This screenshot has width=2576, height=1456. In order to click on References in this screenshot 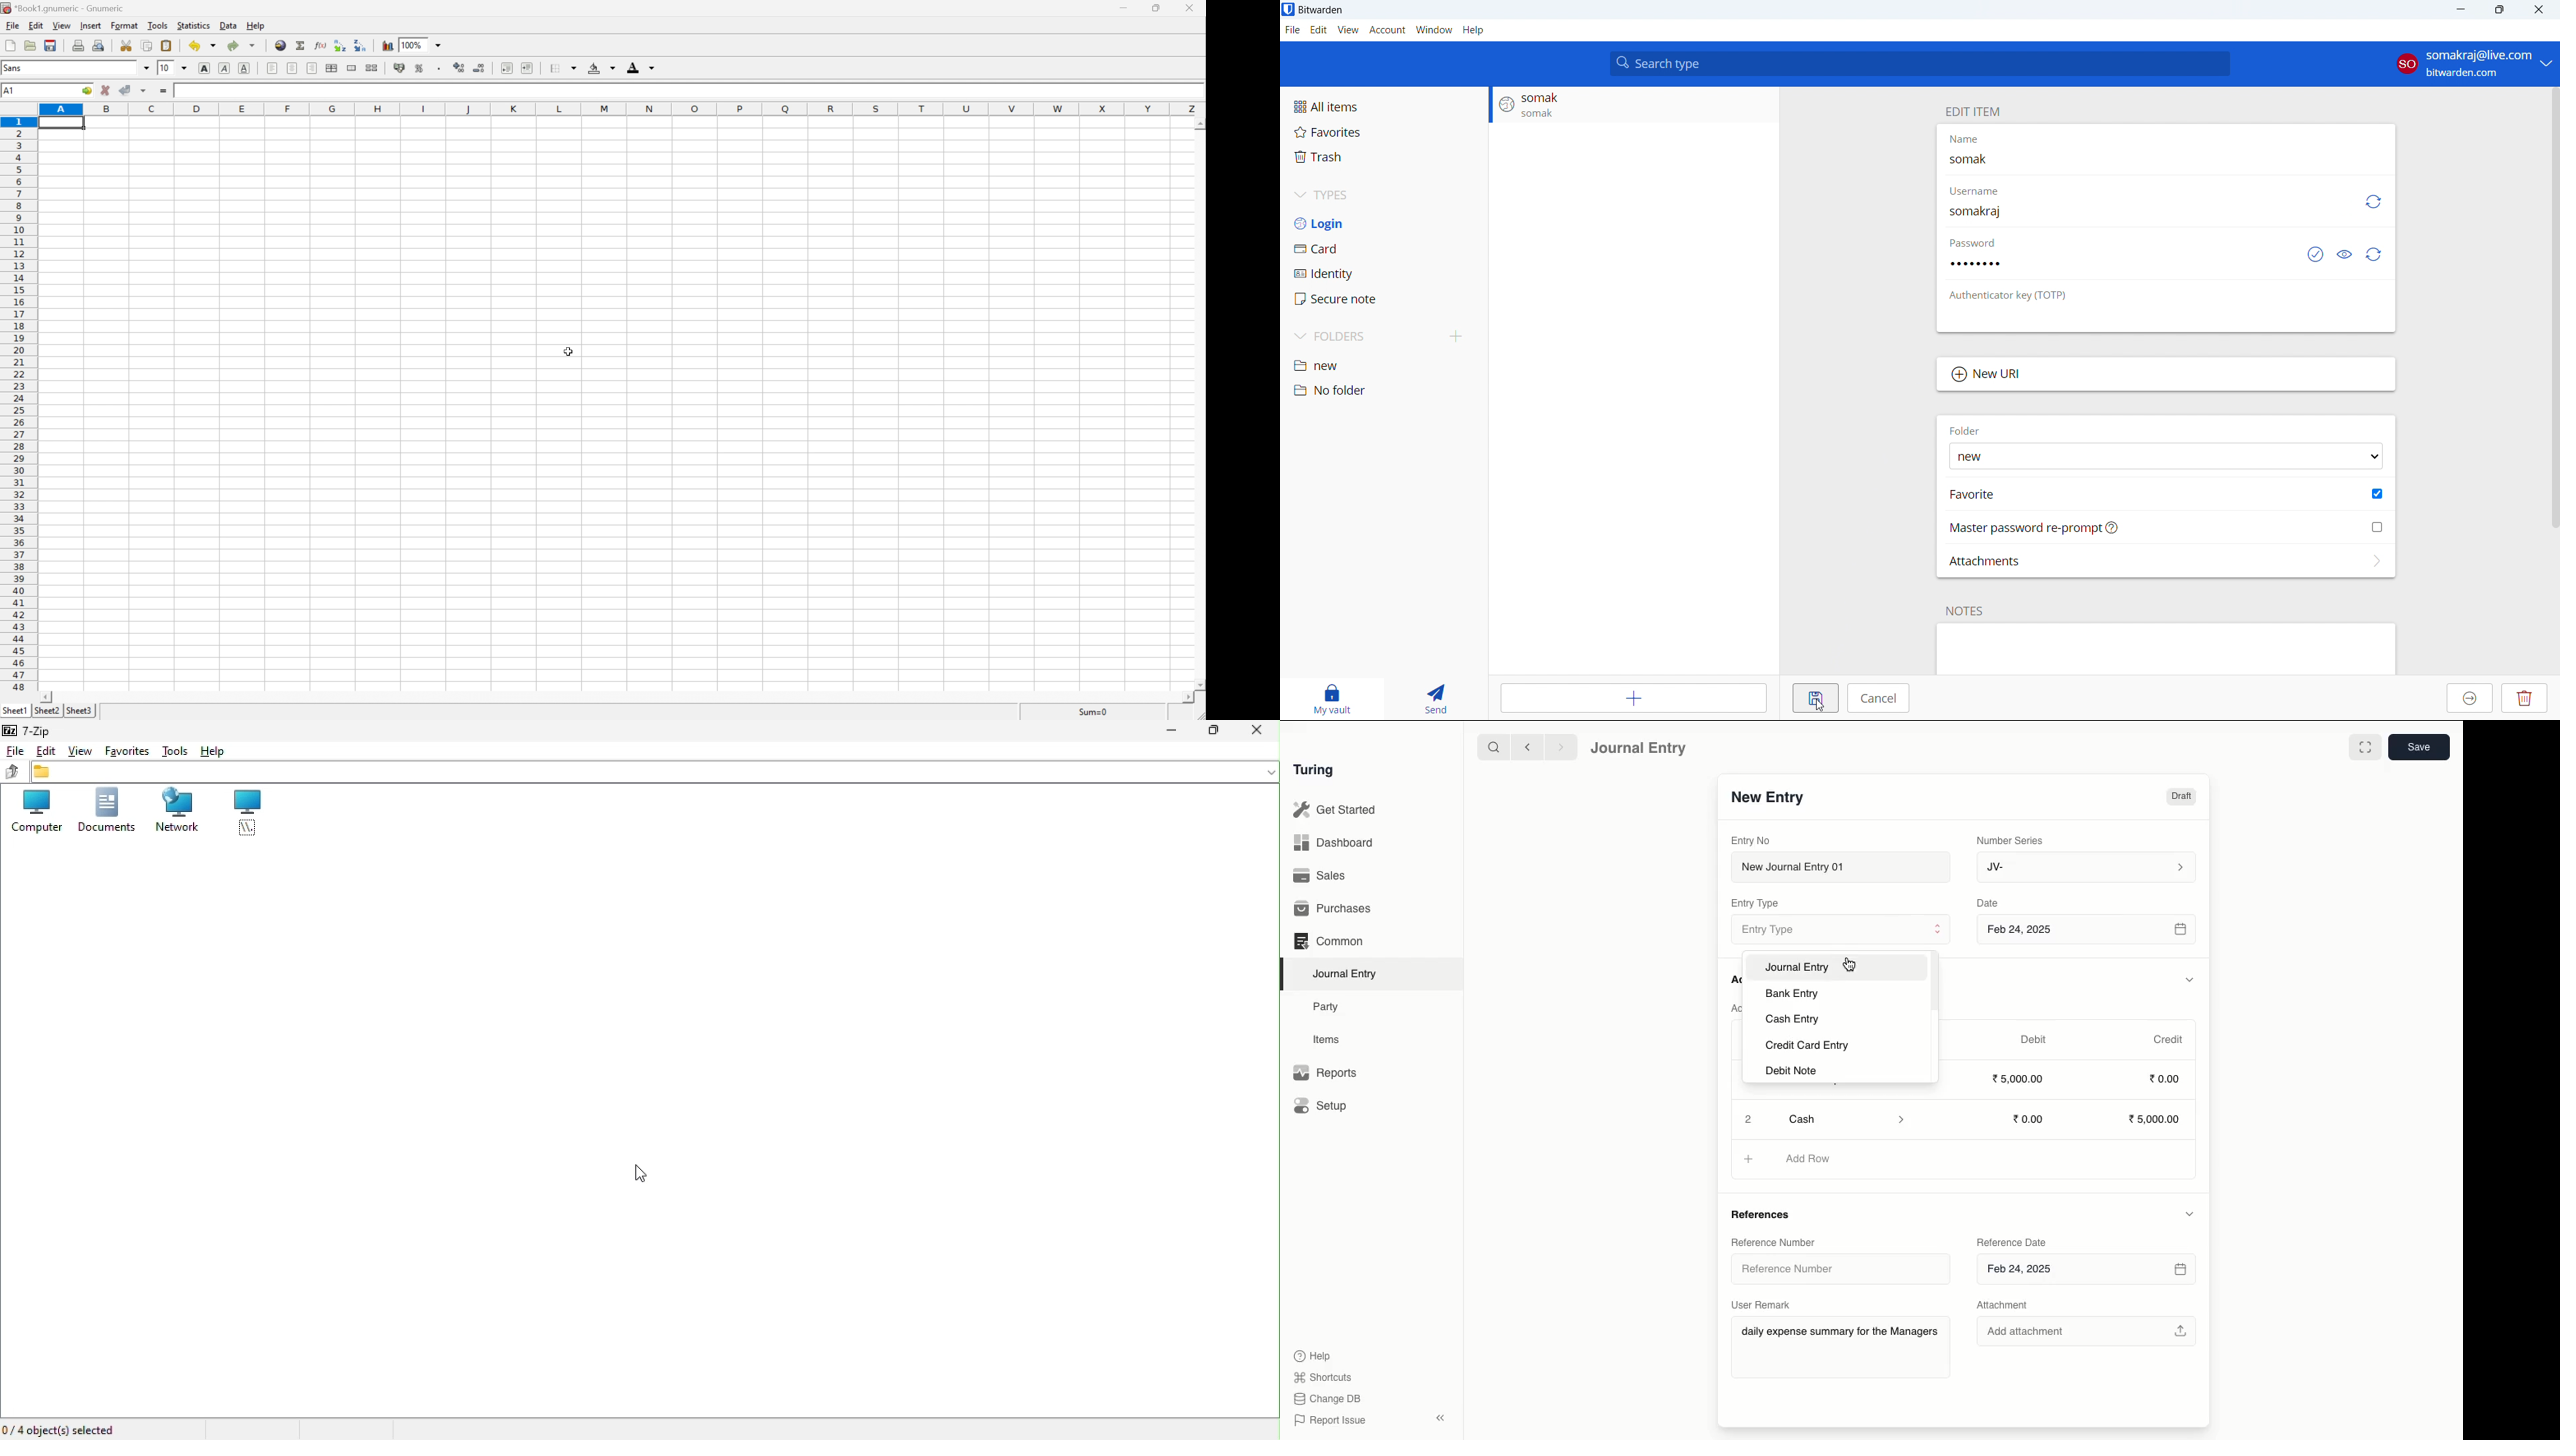, I will do `click(1767, 1213)`.